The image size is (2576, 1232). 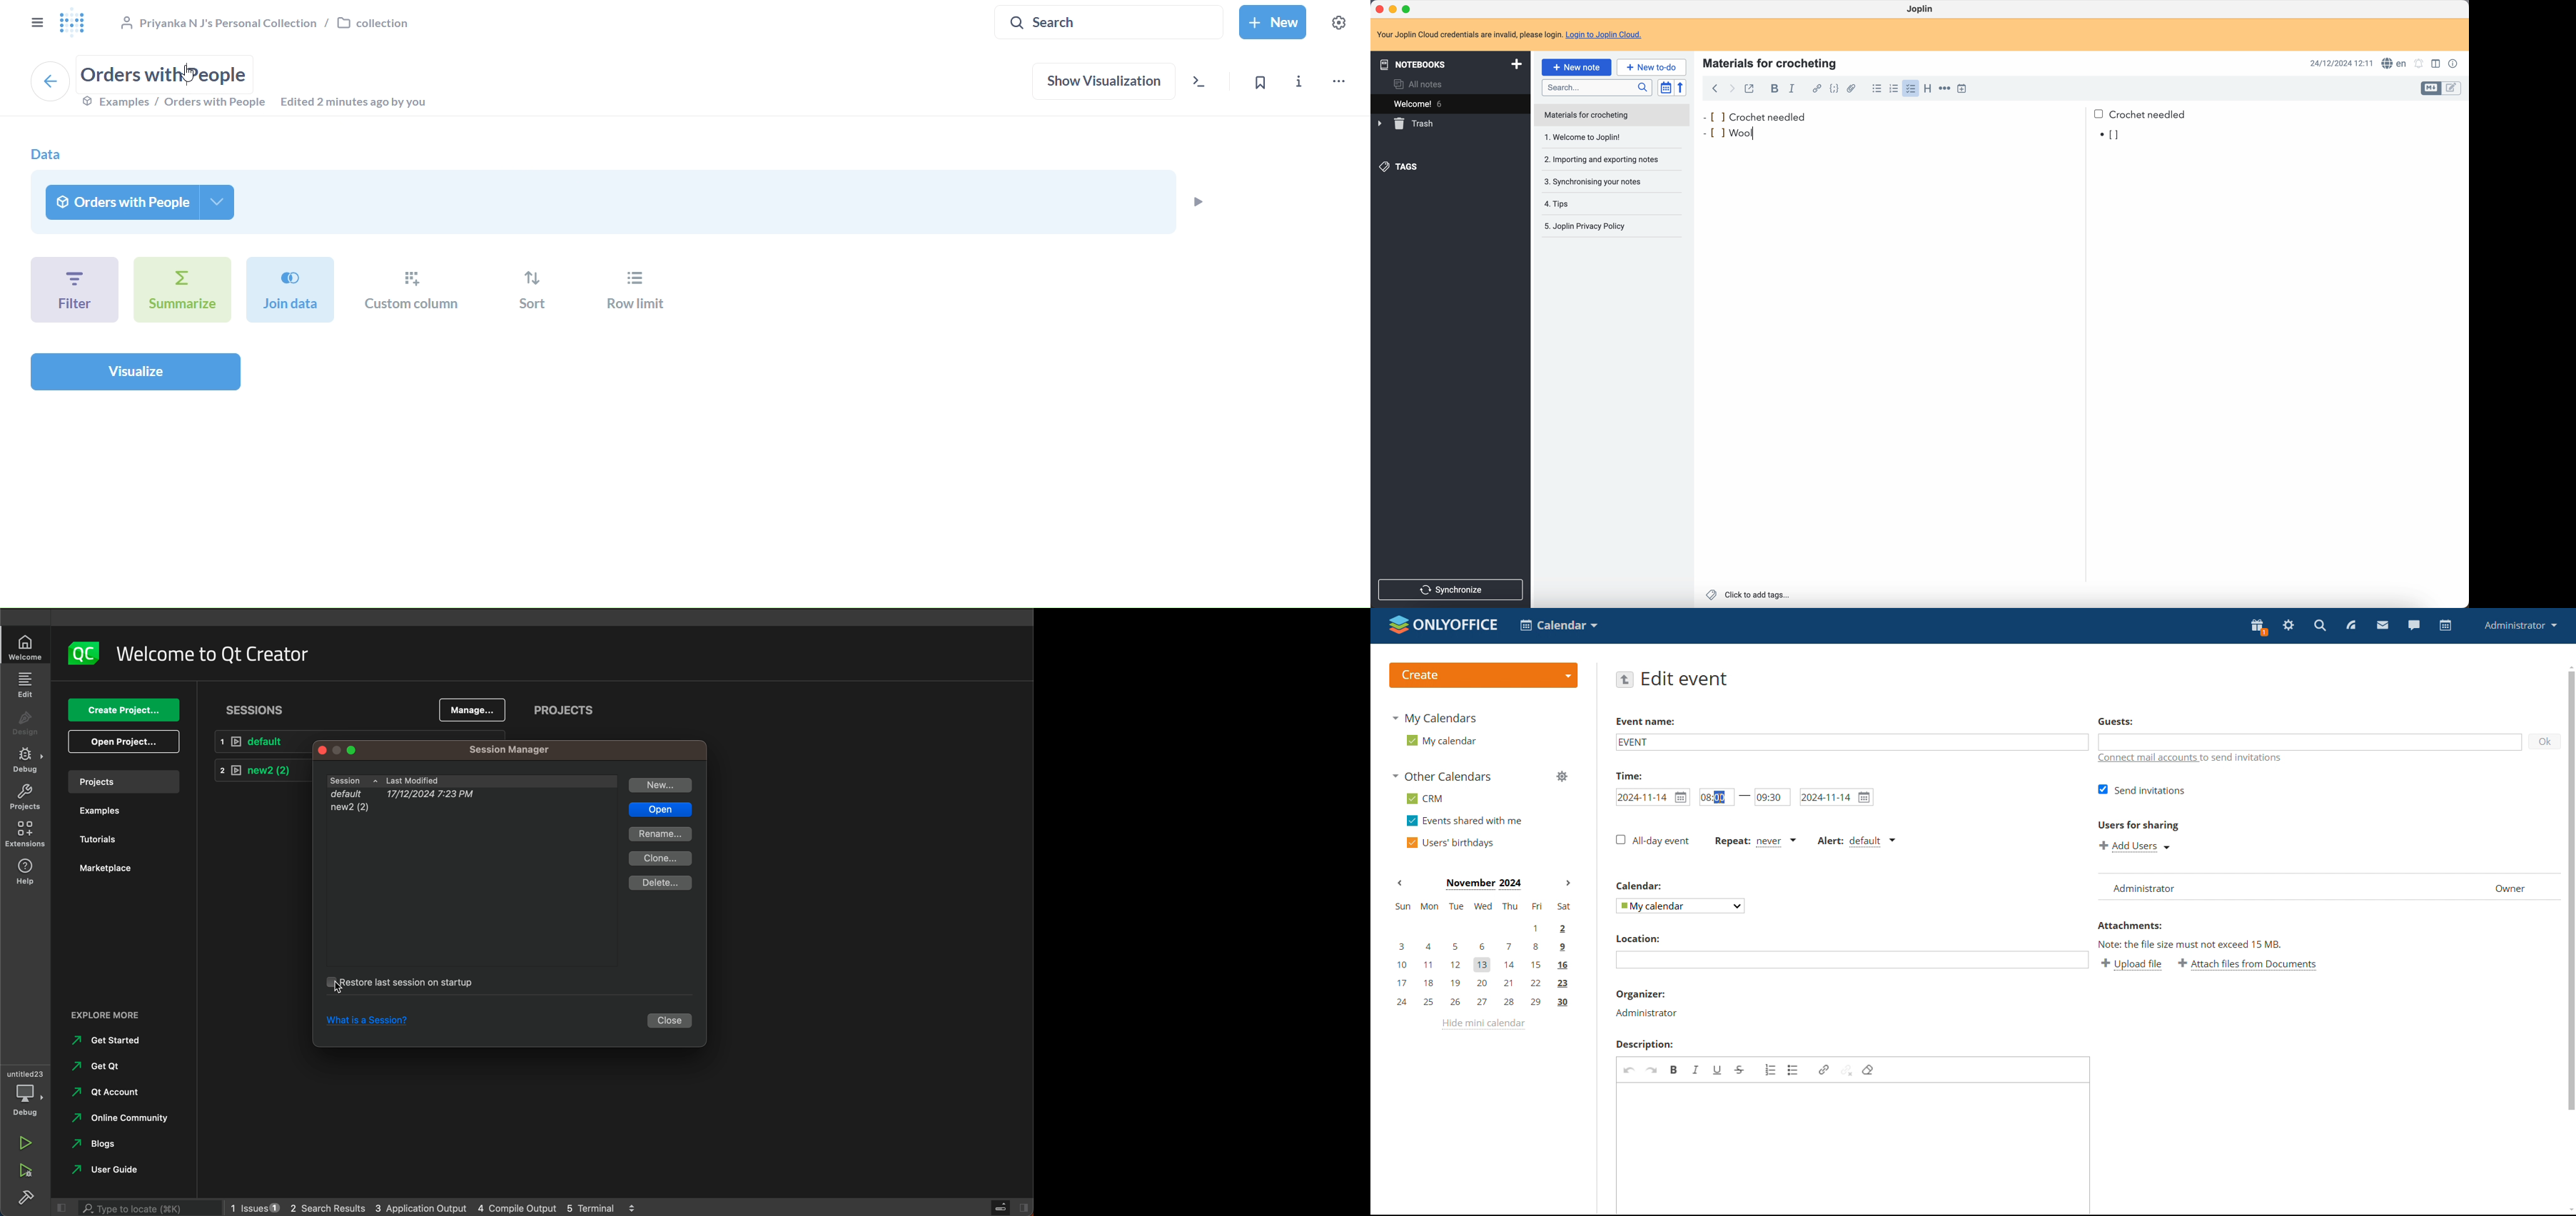 What do you see at coordinates (1407, 124) in the screenshot?
I see `trash` at bounding box center [1407, 124].